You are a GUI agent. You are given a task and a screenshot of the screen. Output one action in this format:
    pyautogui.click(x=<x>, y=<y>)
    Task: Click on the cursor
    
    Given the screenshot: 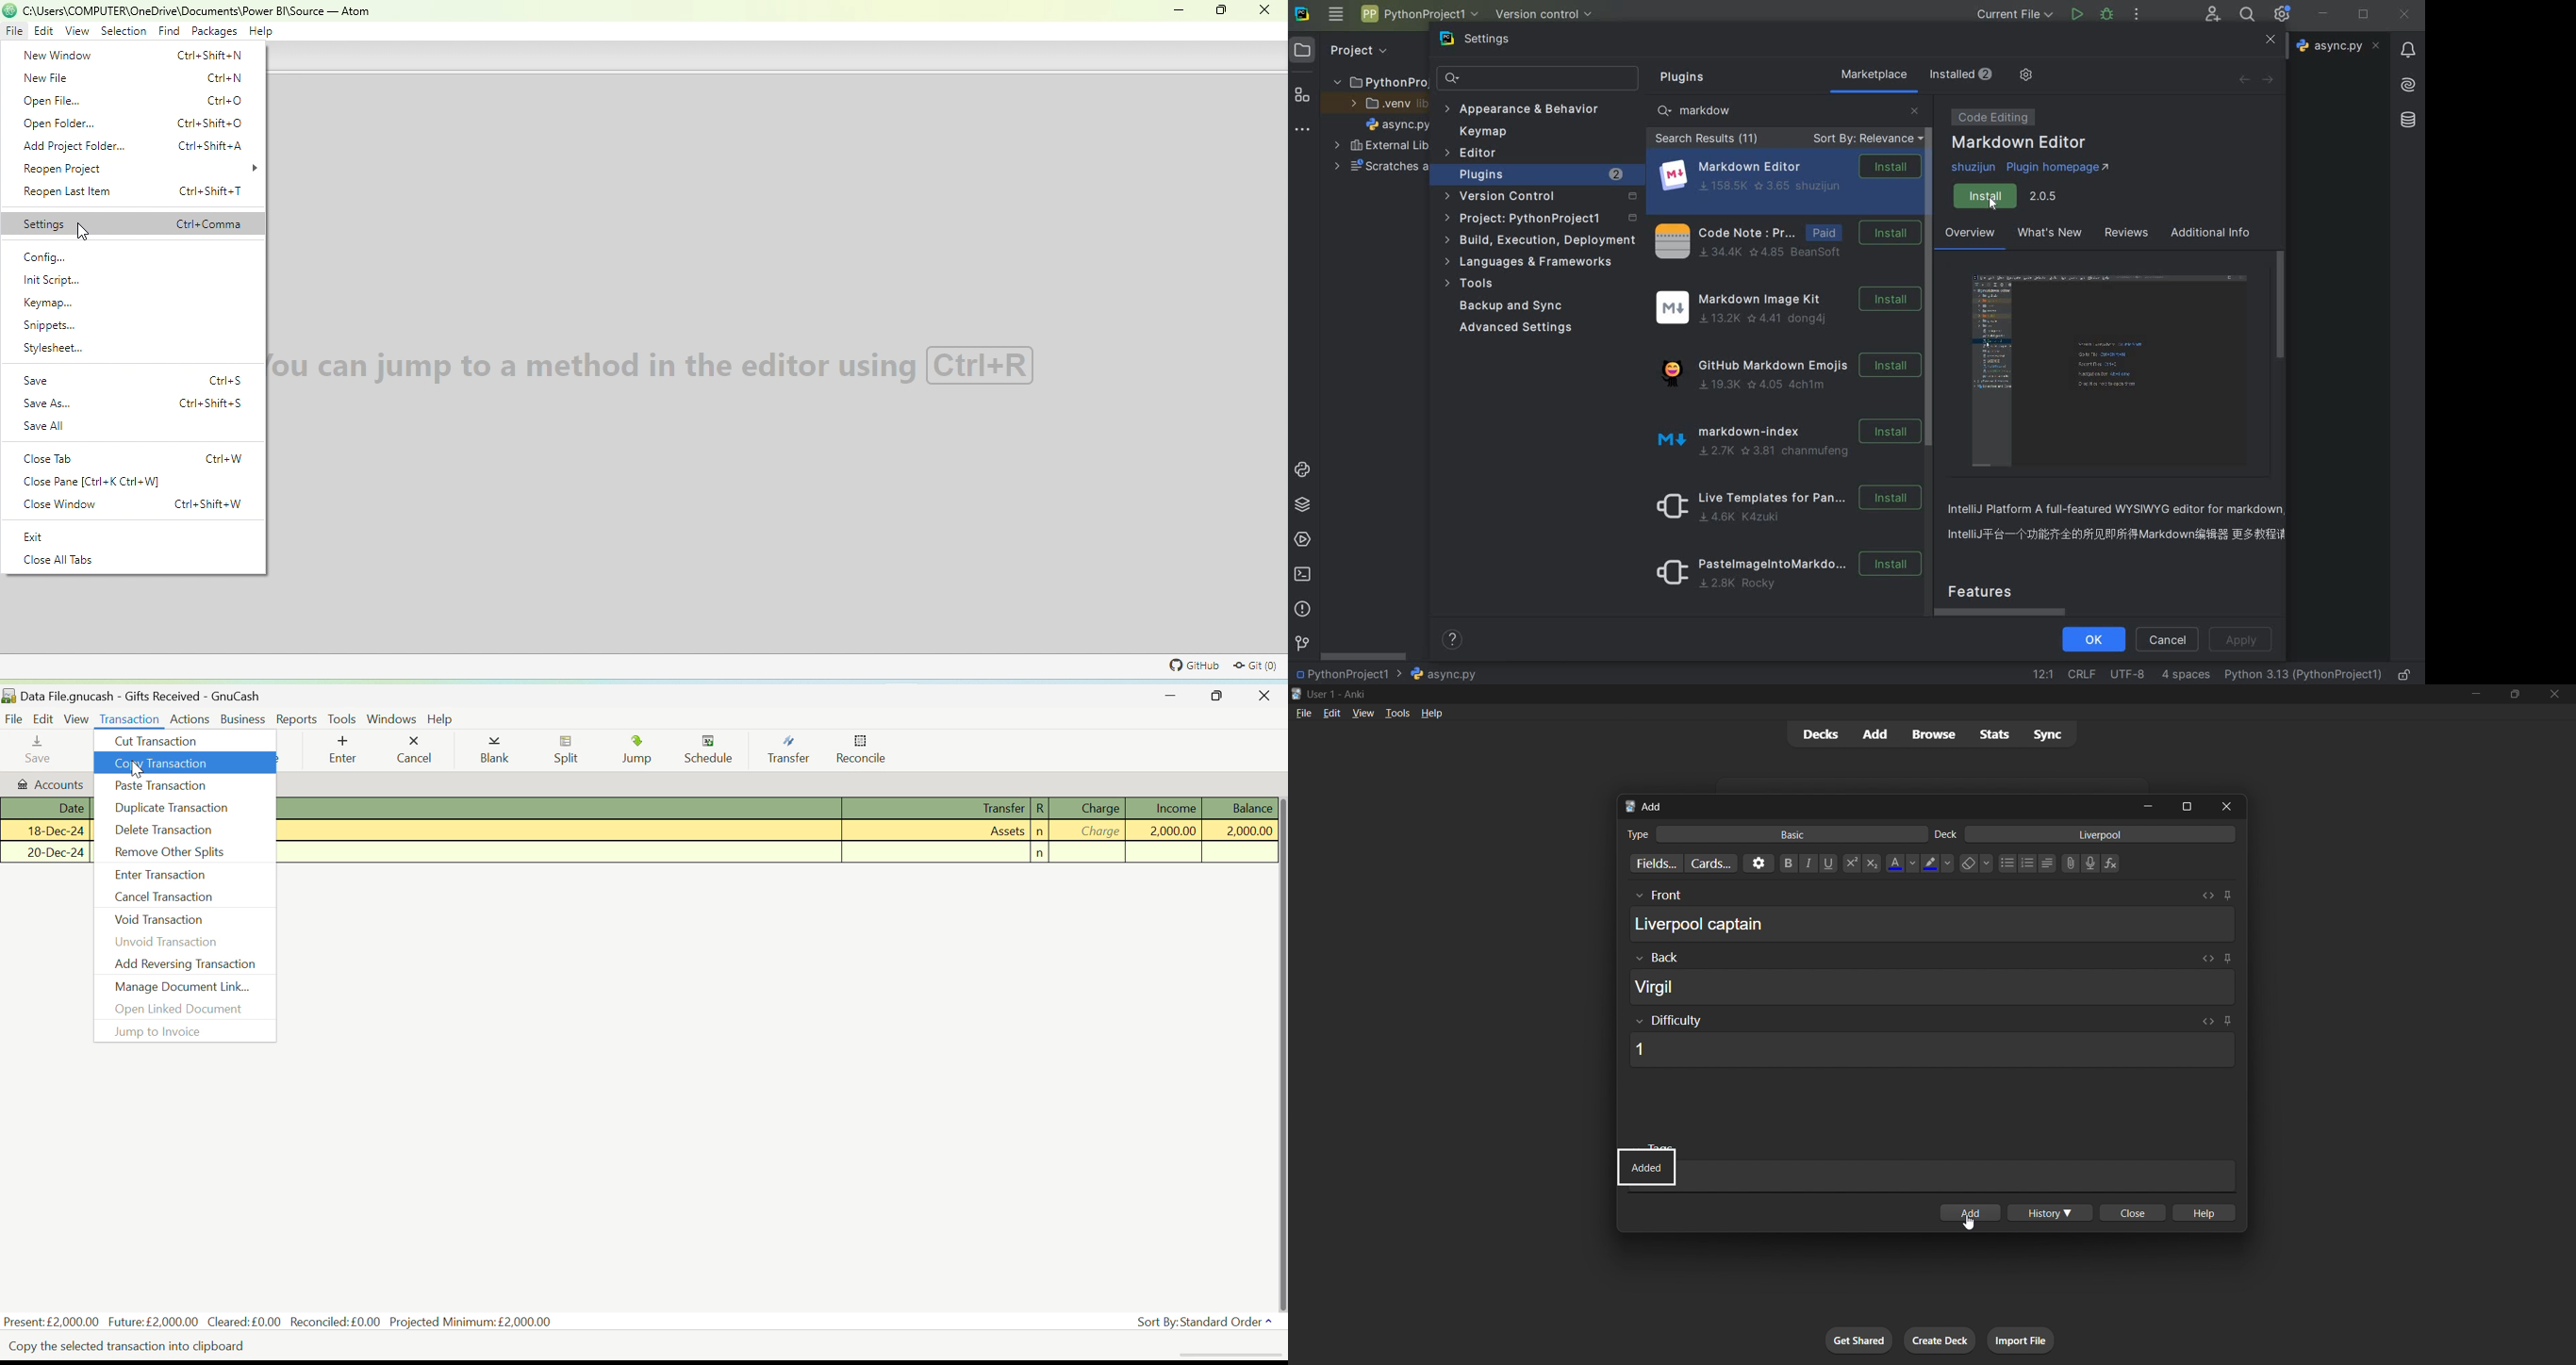 What is the action you would take?
    pyautogui.click(x=1994, y=204)
    